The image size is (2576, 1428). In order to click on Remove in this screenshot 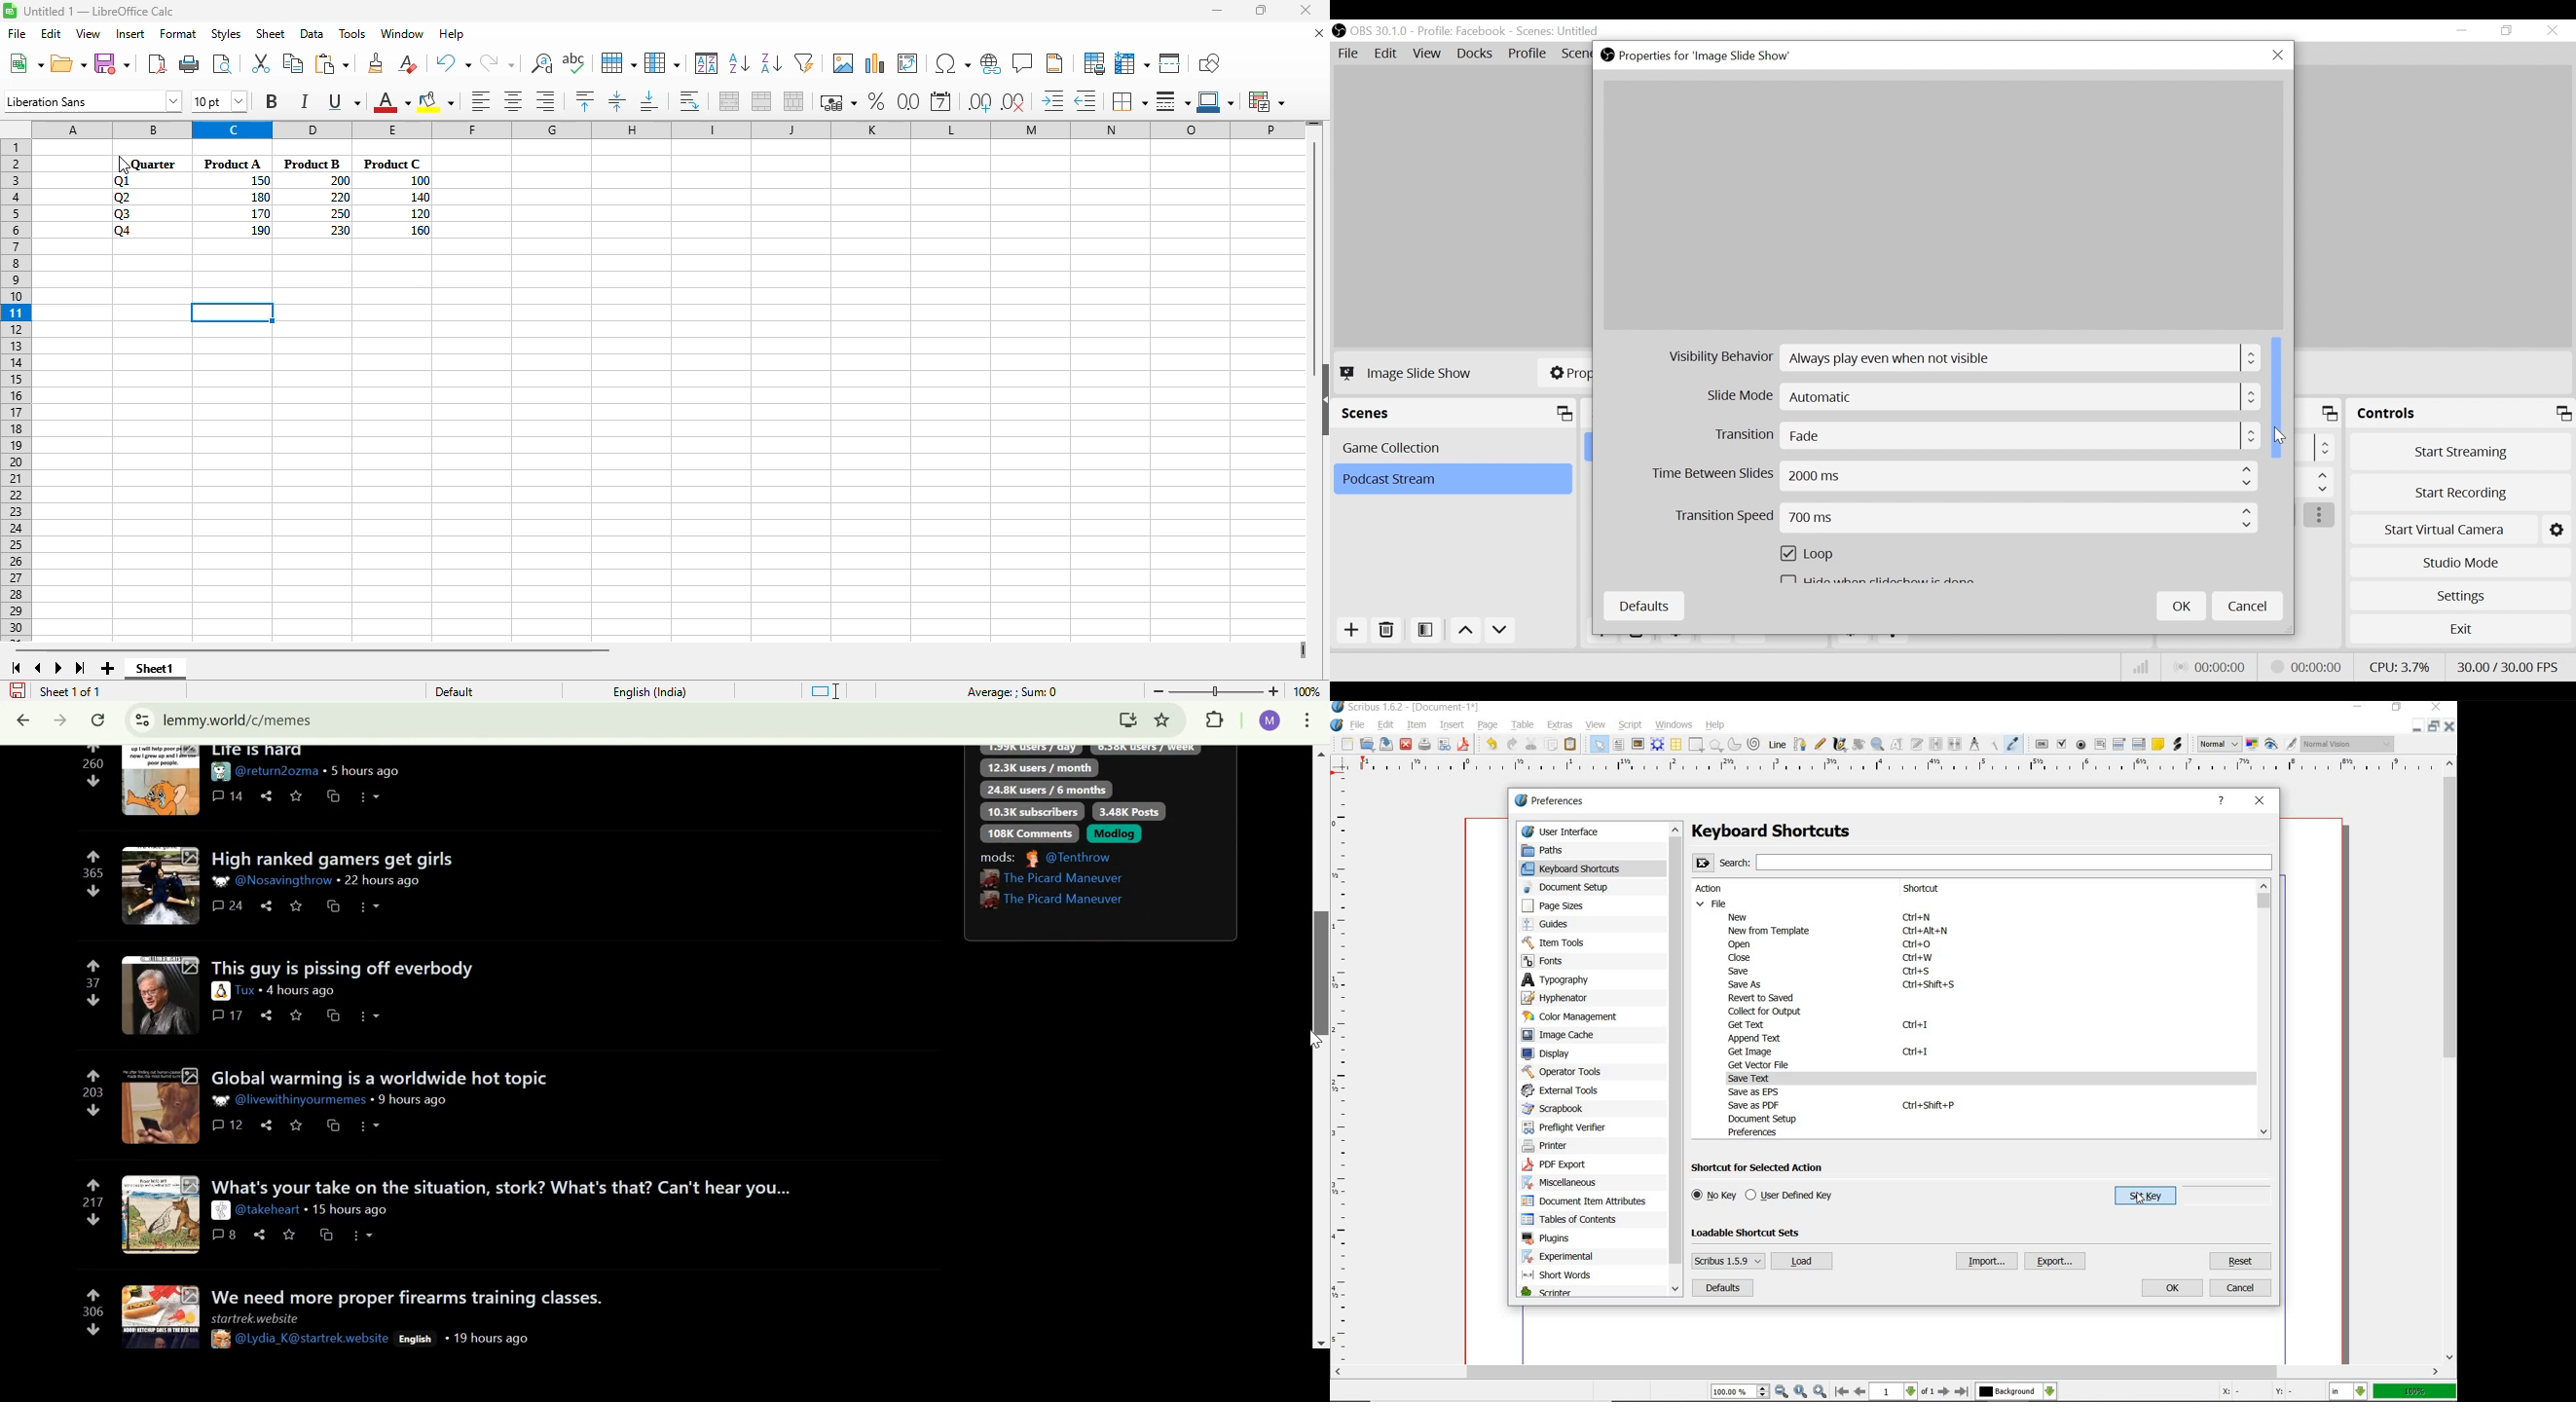, I will do `click(1387, 631)`.